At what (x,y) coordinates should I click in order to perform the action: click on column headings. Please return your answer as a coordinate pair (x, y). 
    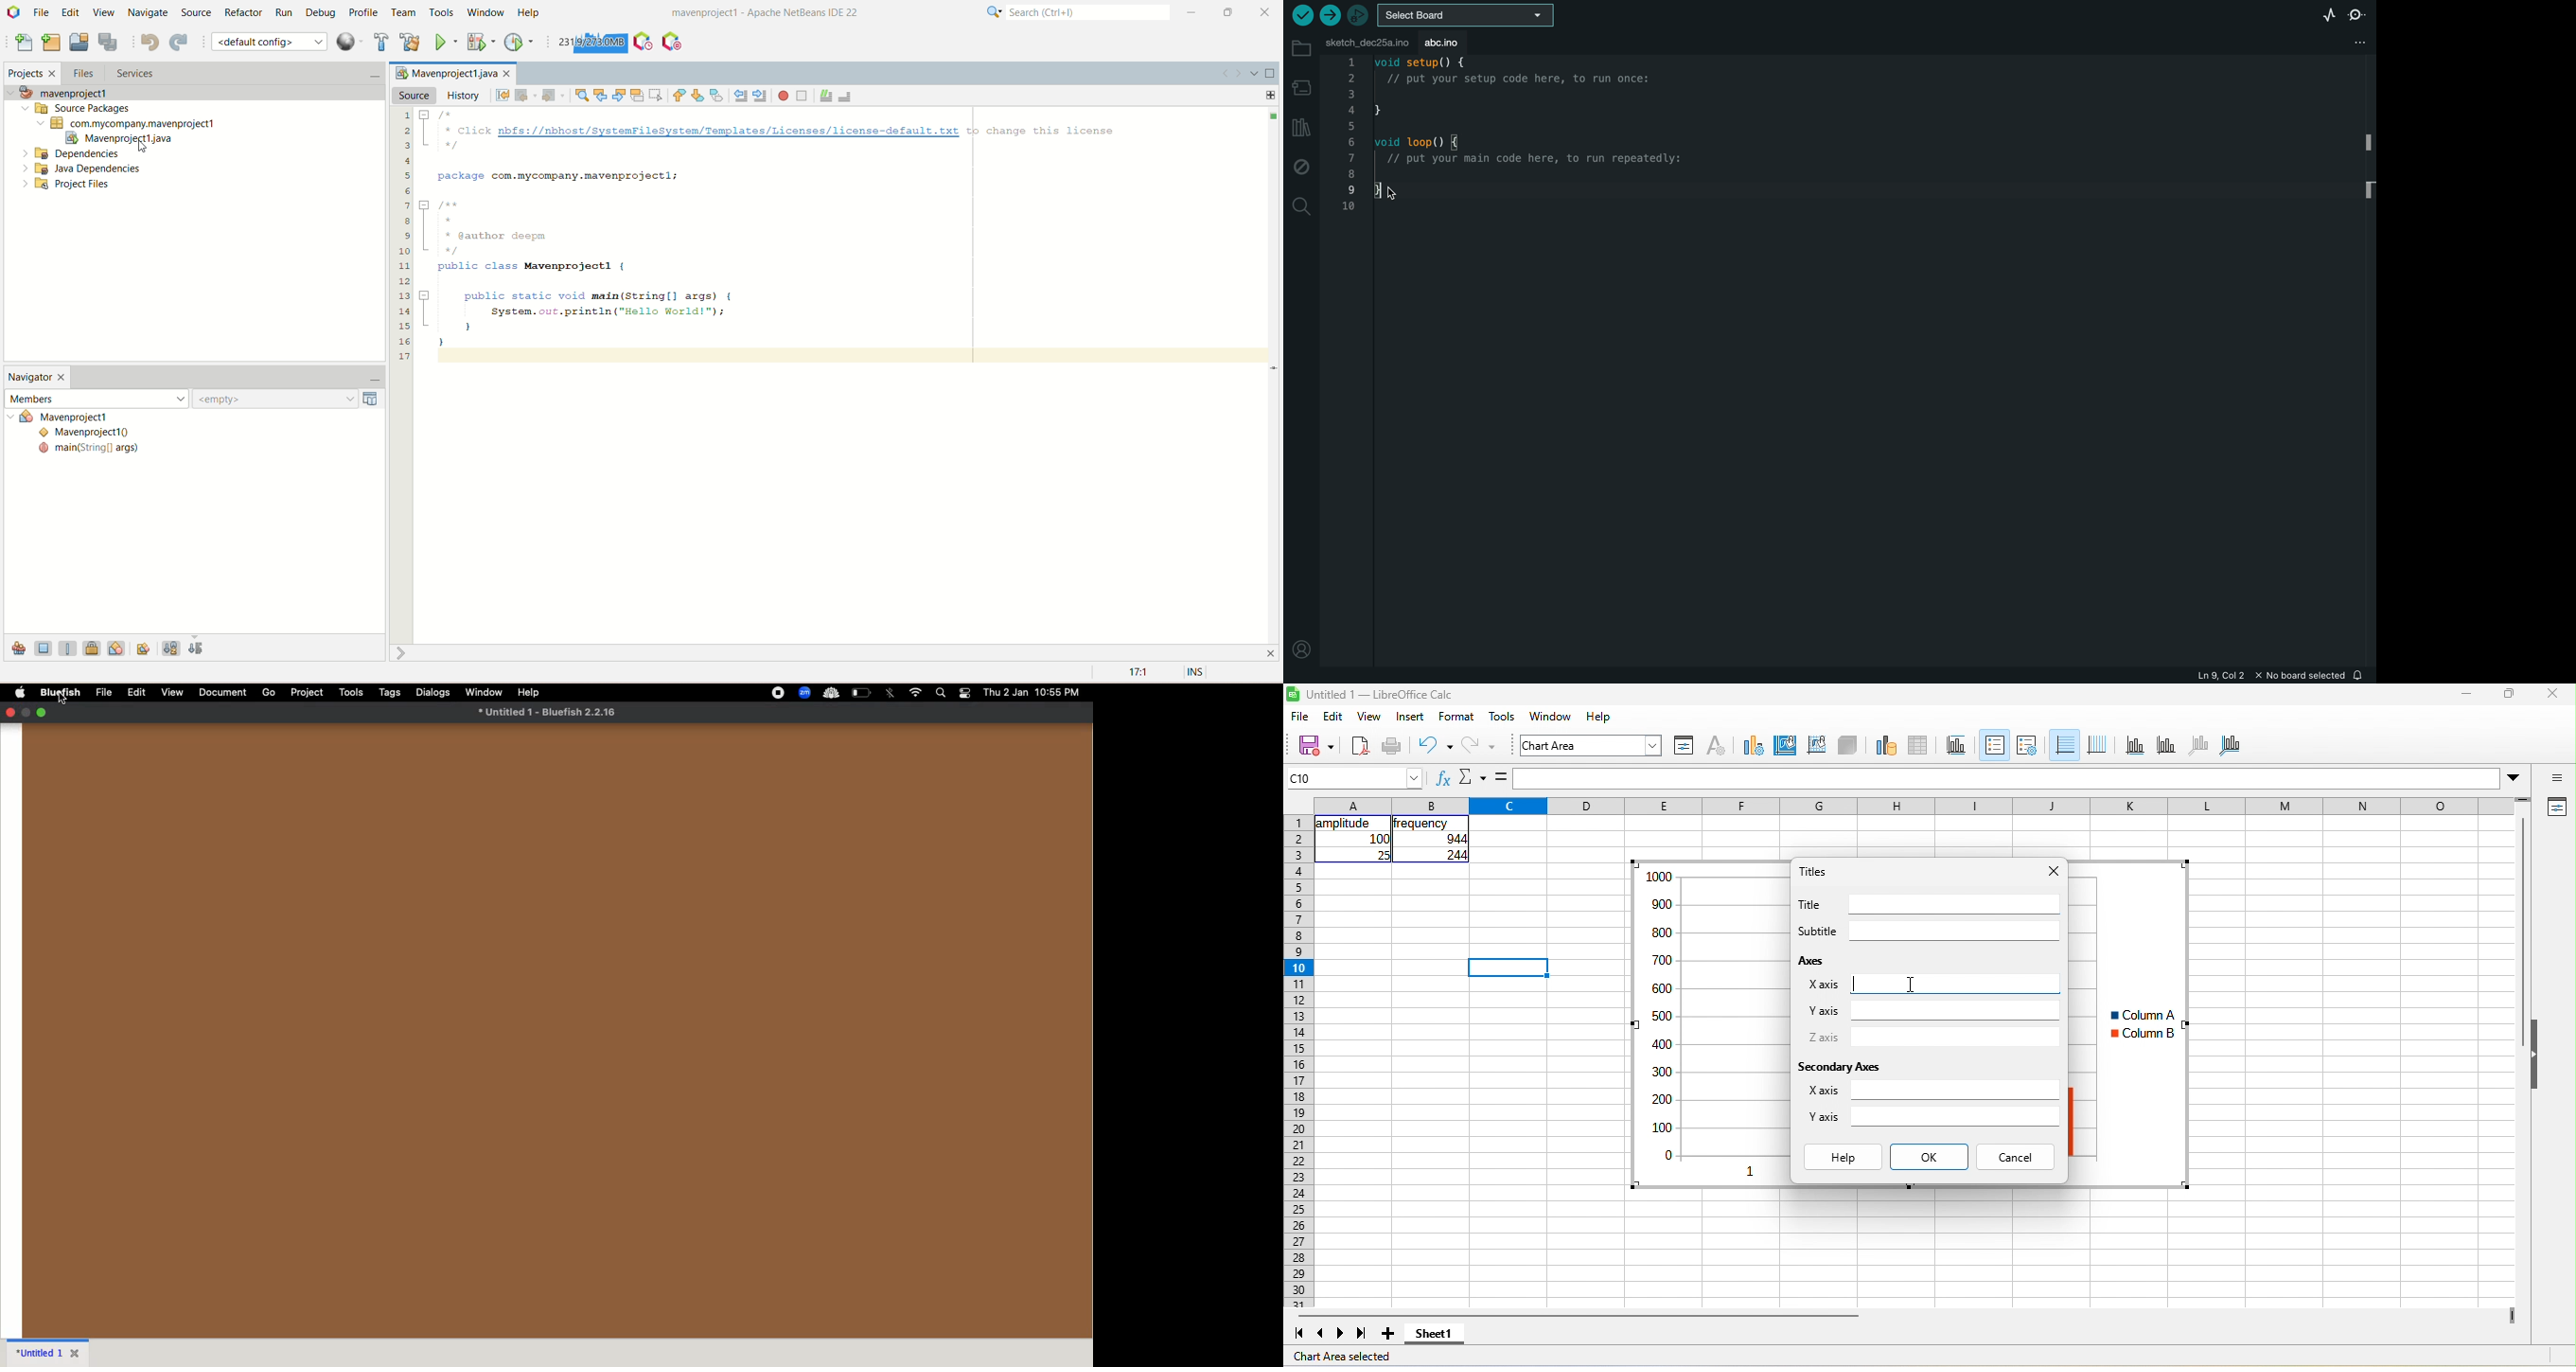
    Looking at the image, I should click on (1914, 806).